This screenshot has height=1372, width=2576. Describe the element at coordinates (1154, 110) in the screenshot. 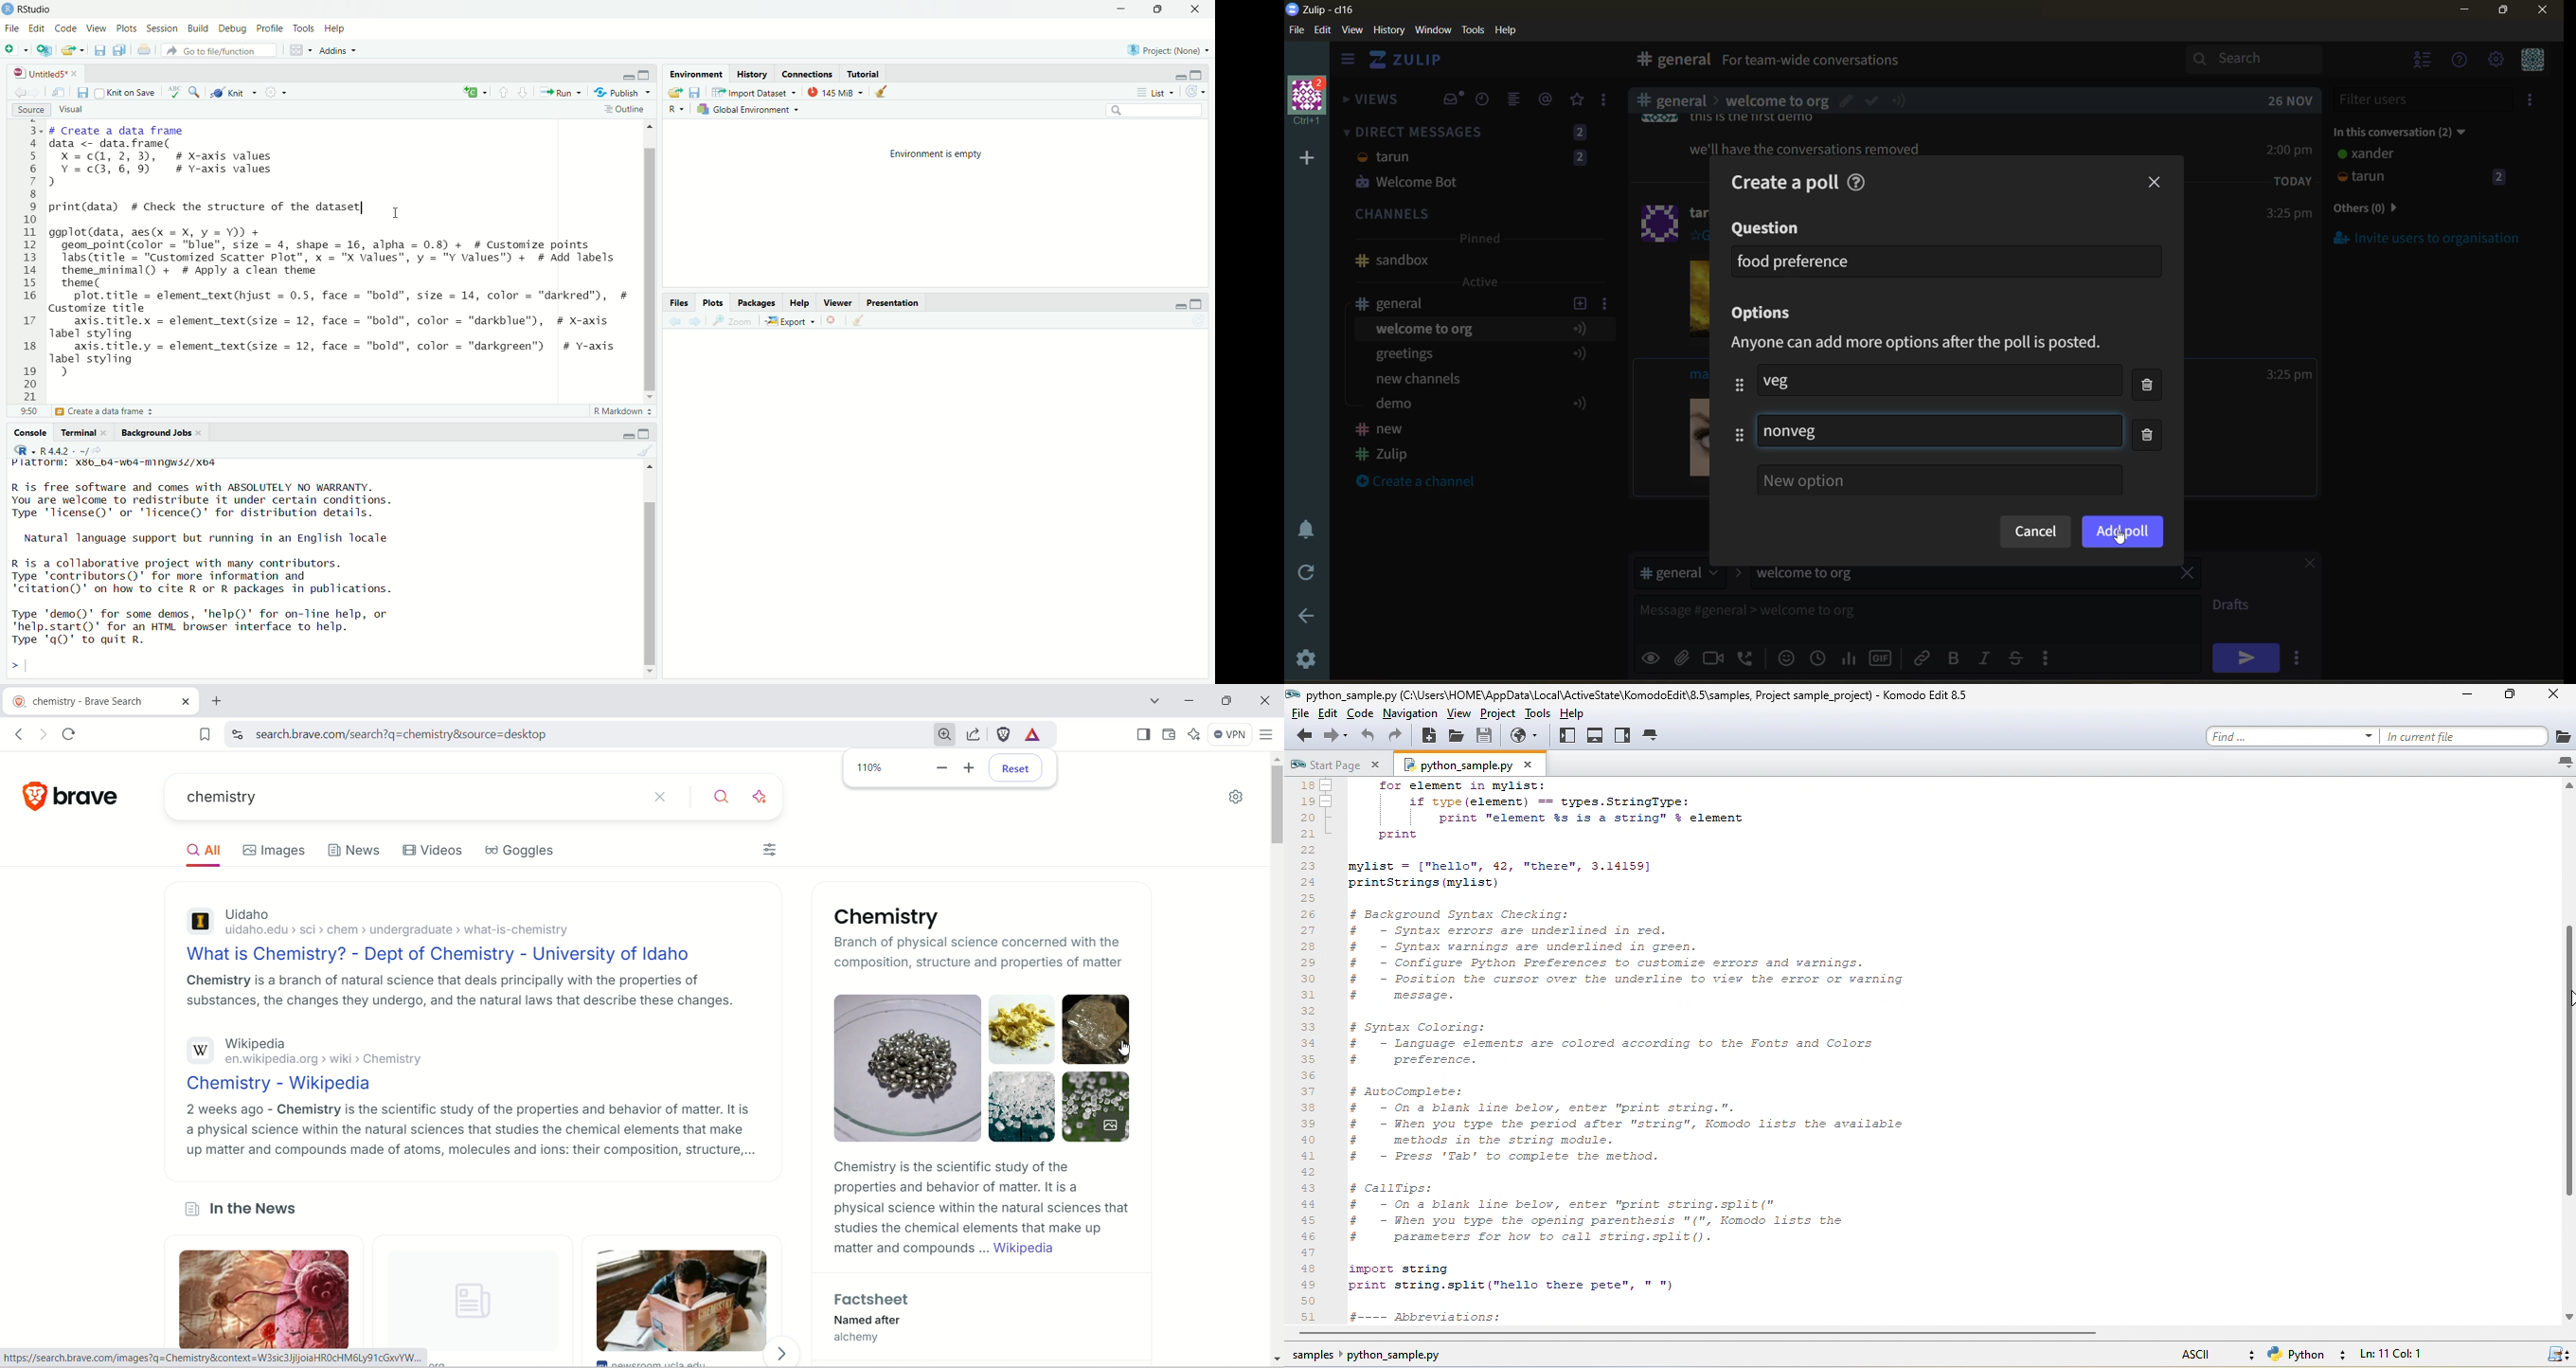

I see `Search` at that location.